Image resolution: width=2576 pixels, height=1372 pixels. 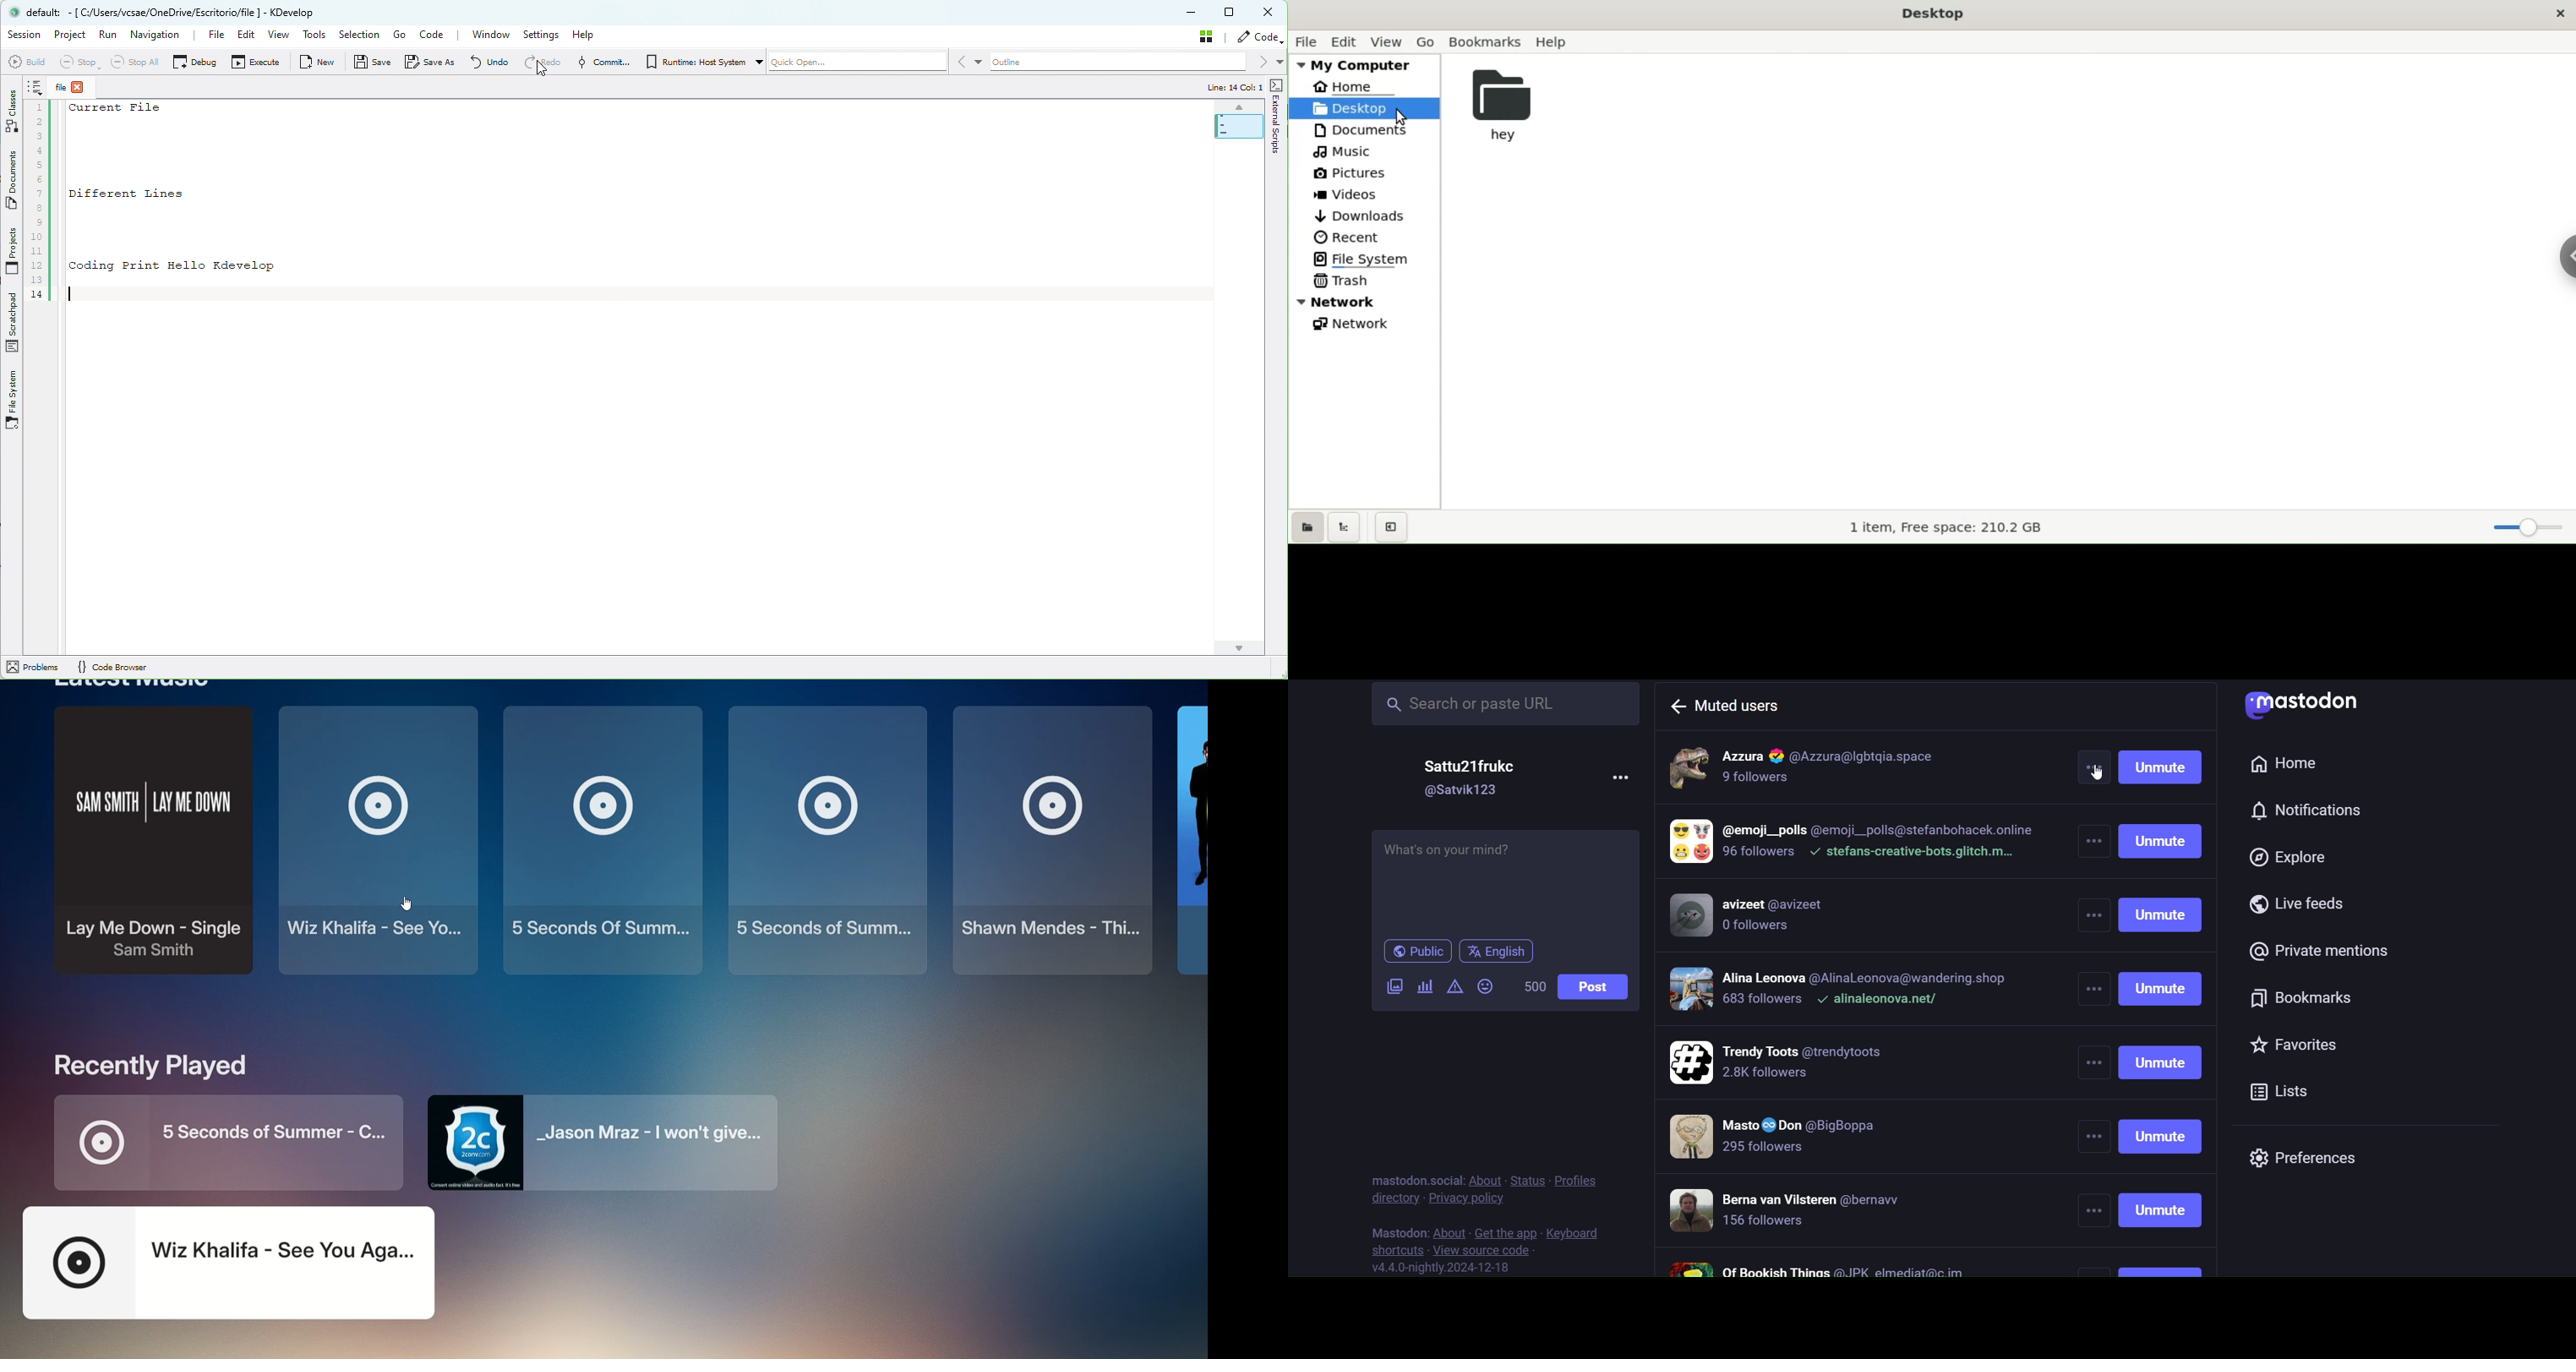 I want to click on notification, so click(x=2311, y=811).